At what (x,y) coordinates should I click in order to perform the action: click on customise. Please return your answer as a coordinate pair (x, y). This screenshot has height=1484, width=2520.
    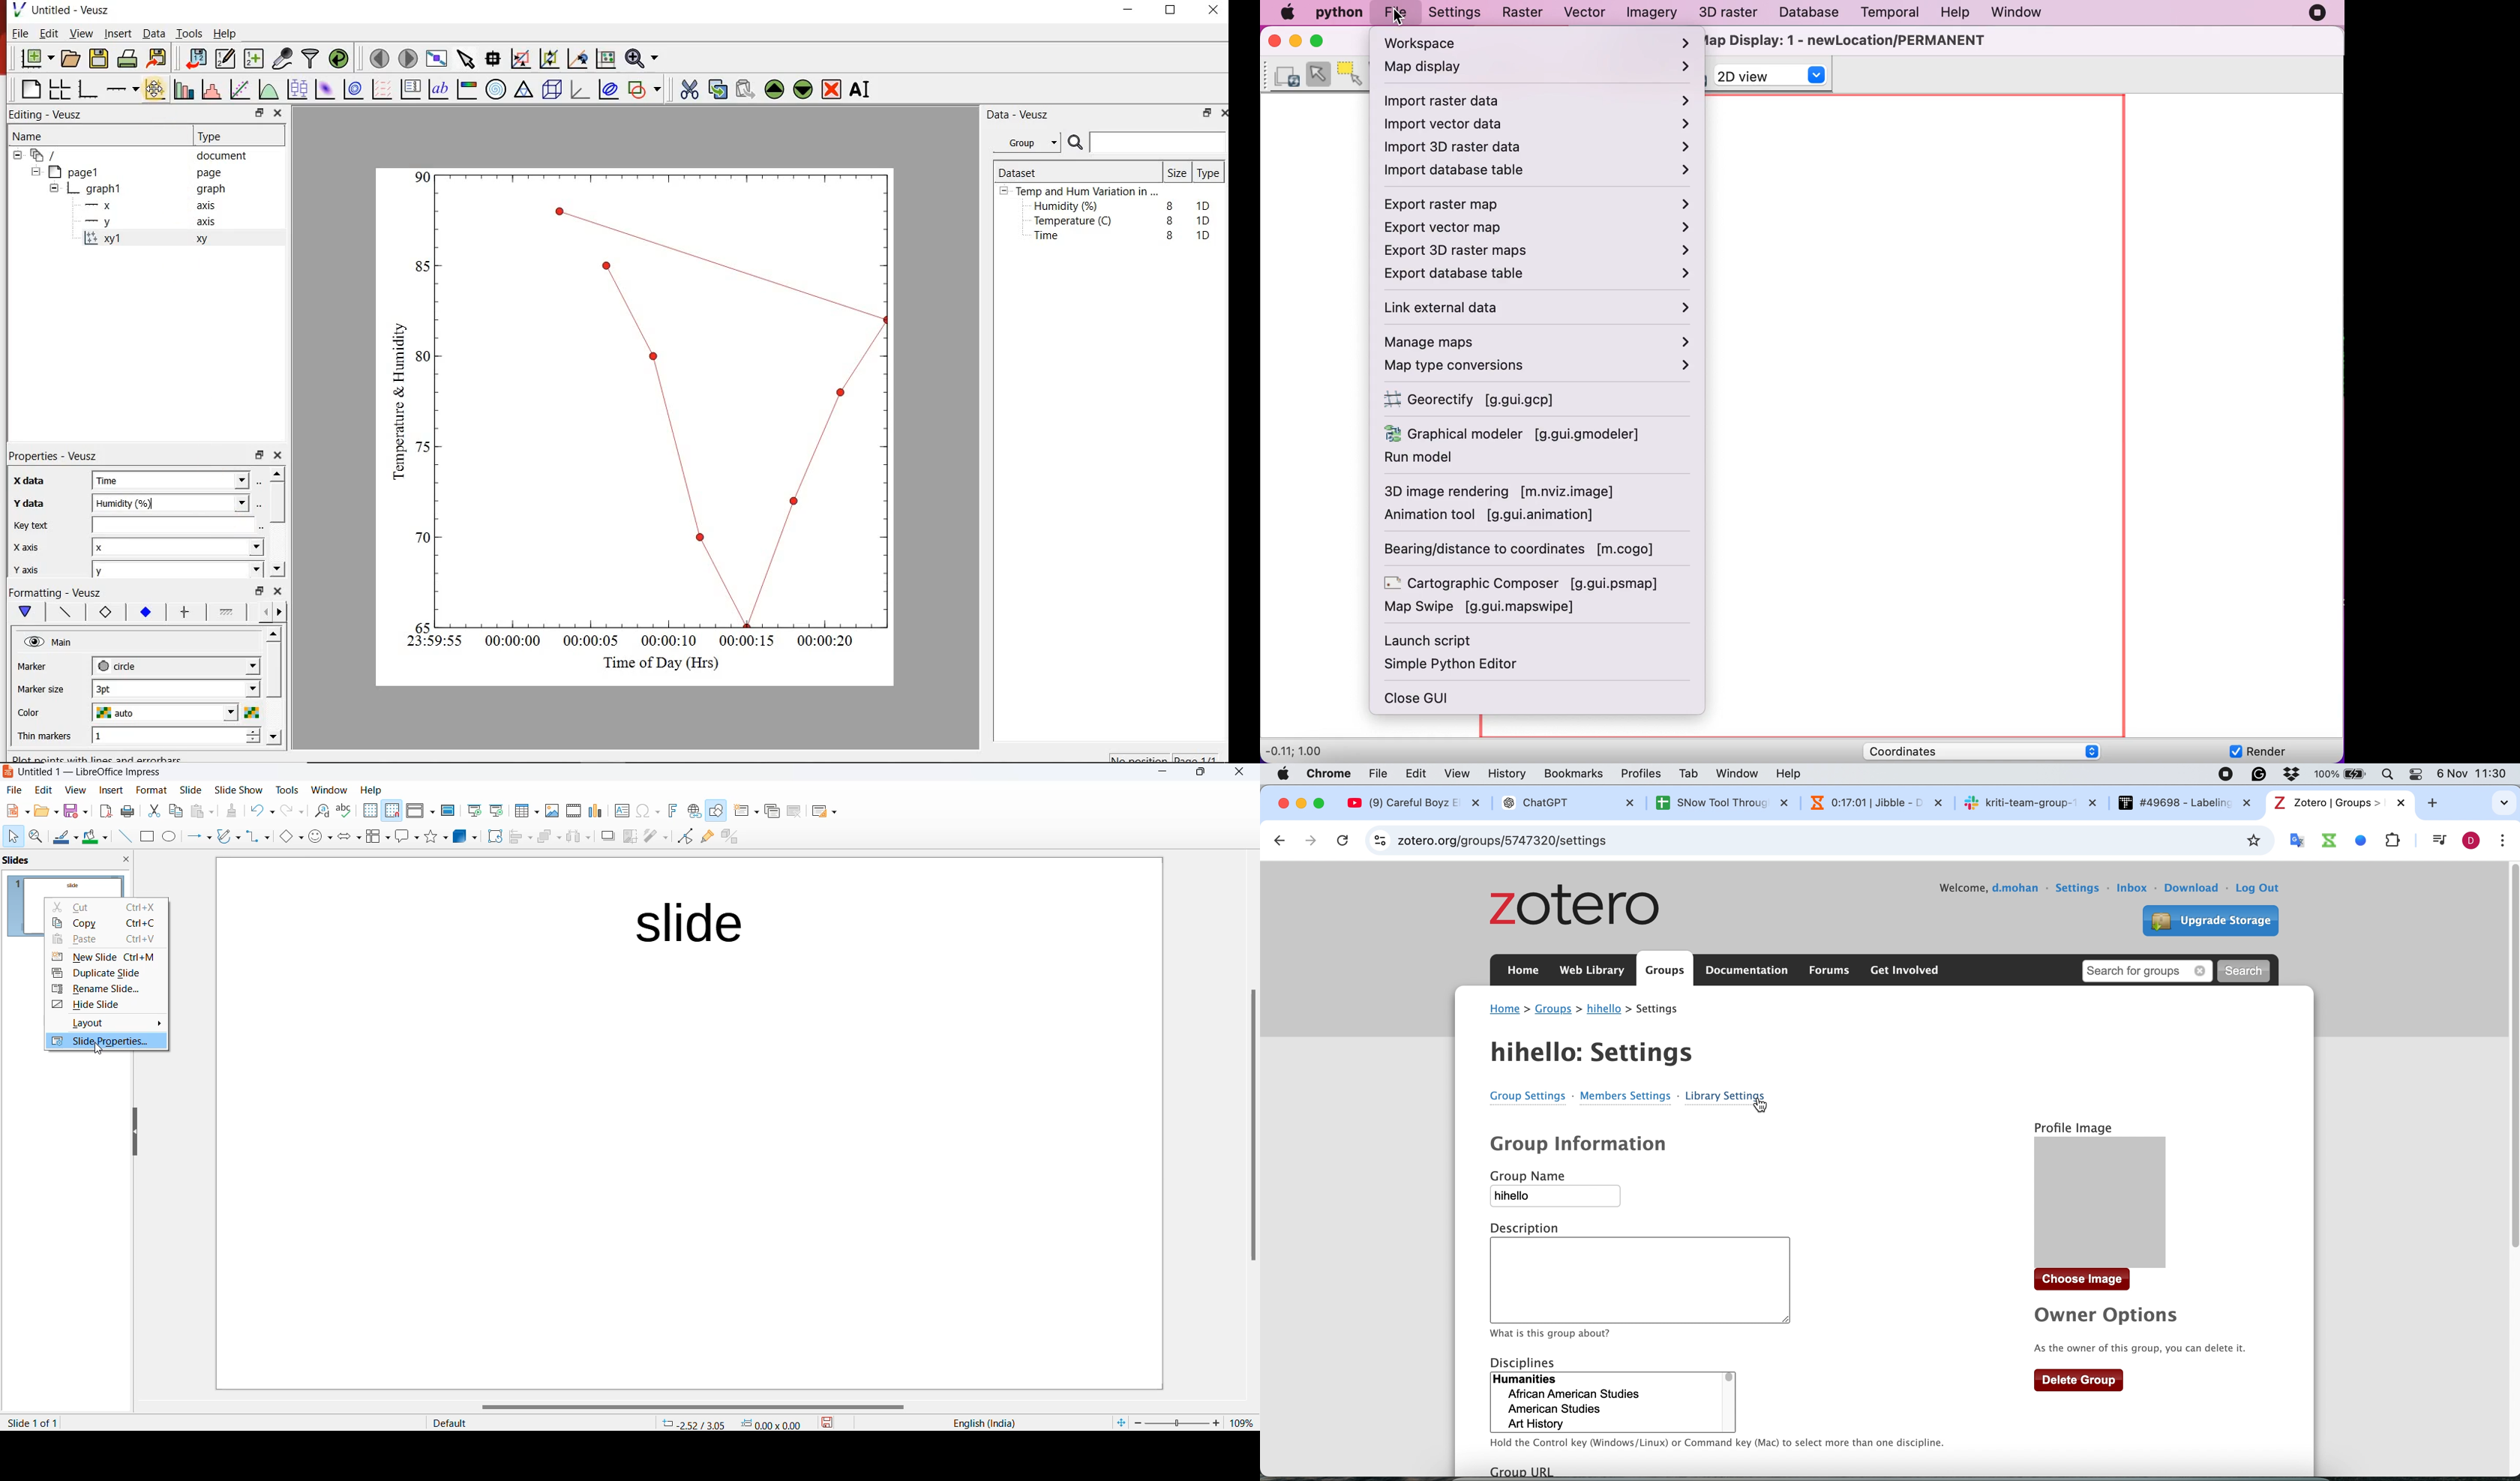
    Looking at the image, I should click on (2506, 841).